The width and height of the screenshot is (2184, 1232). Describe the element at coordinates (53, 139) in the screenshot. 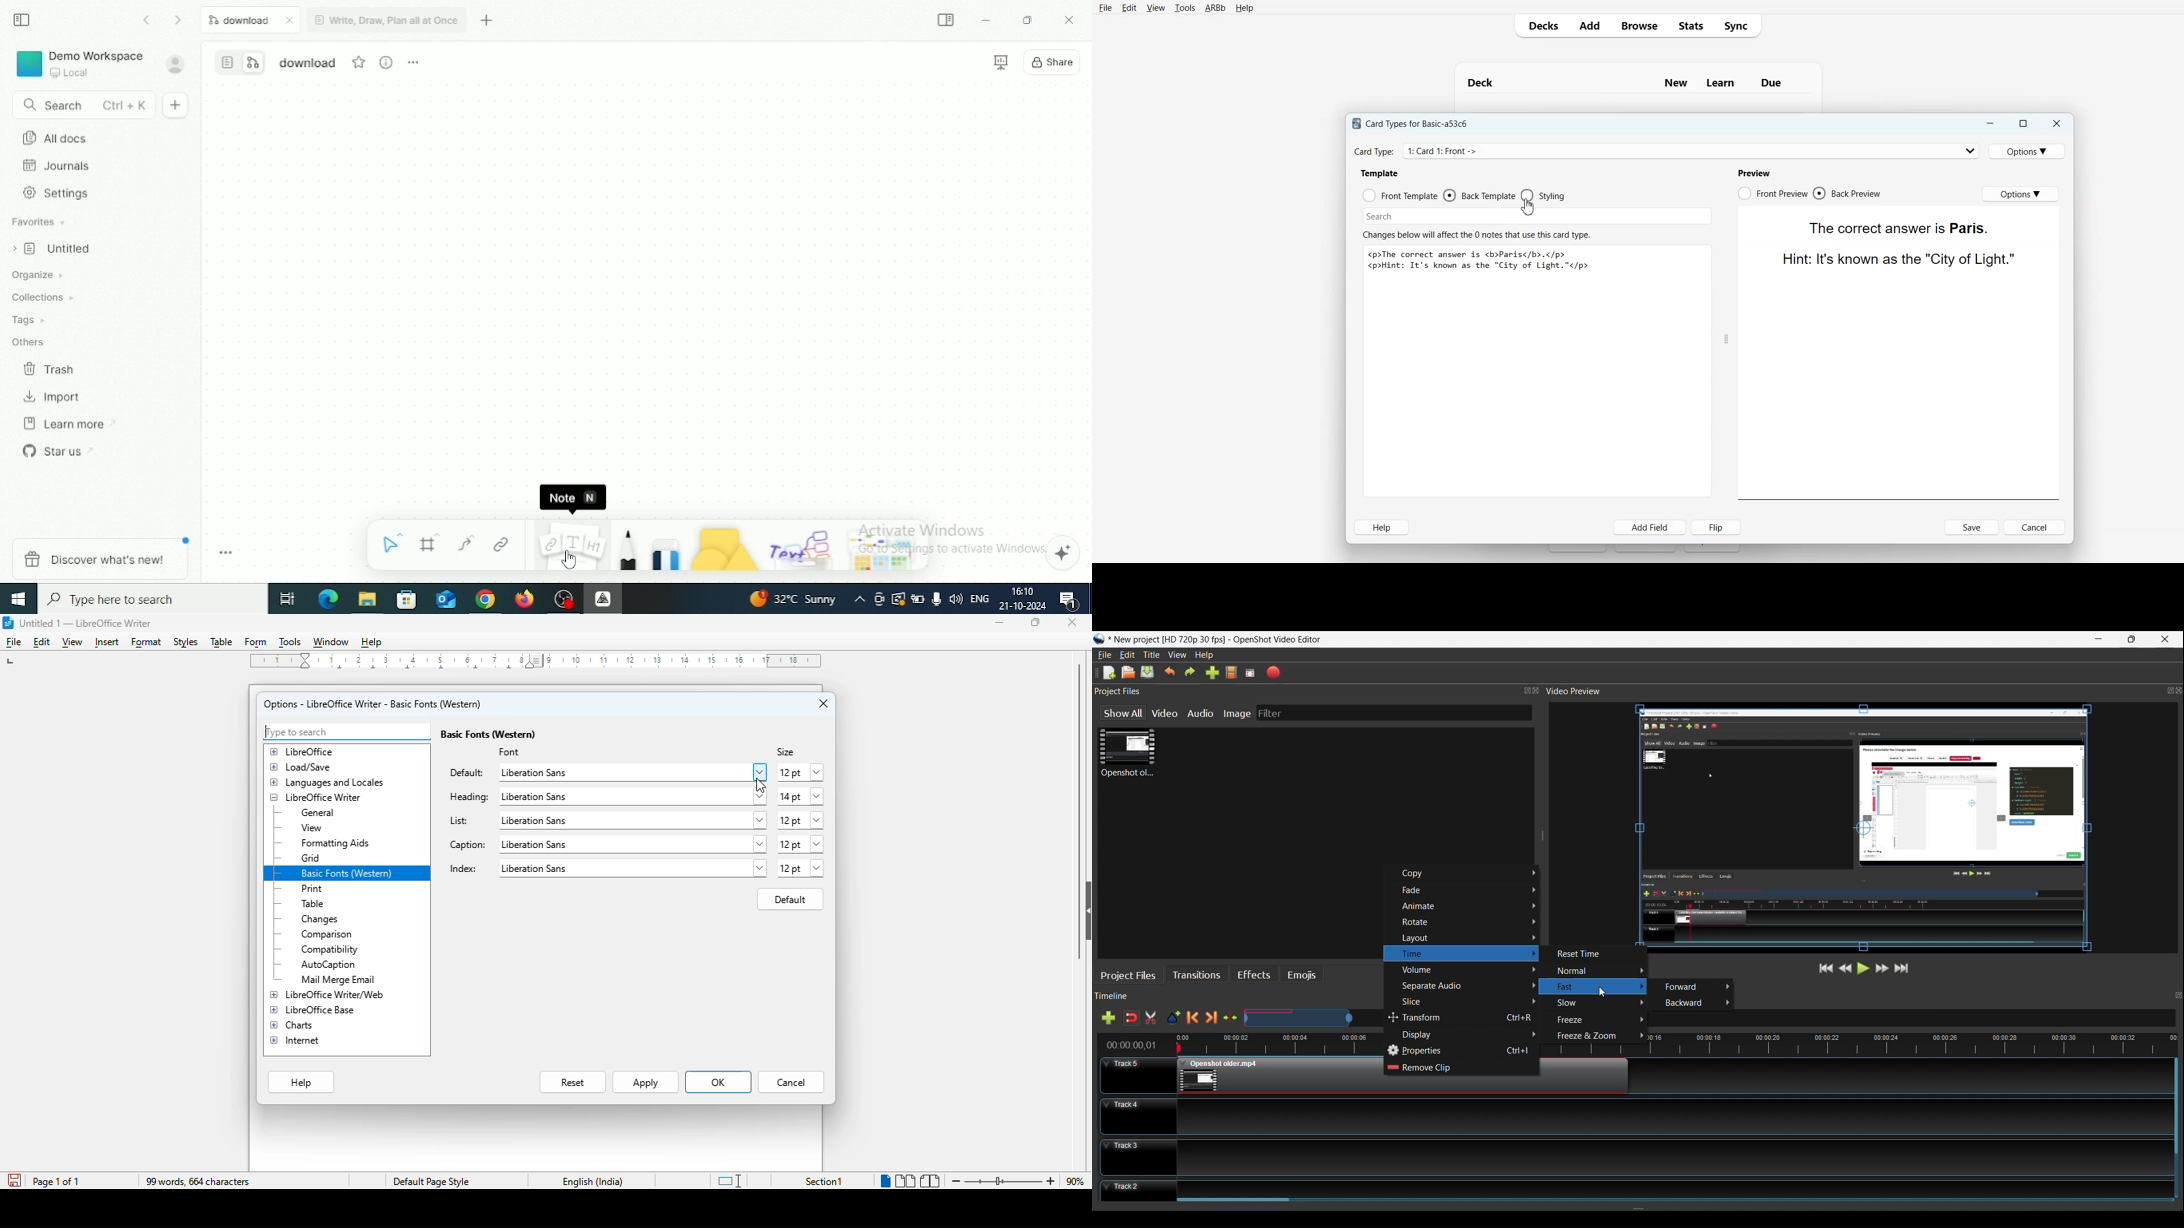

I see `All docs` at that location.